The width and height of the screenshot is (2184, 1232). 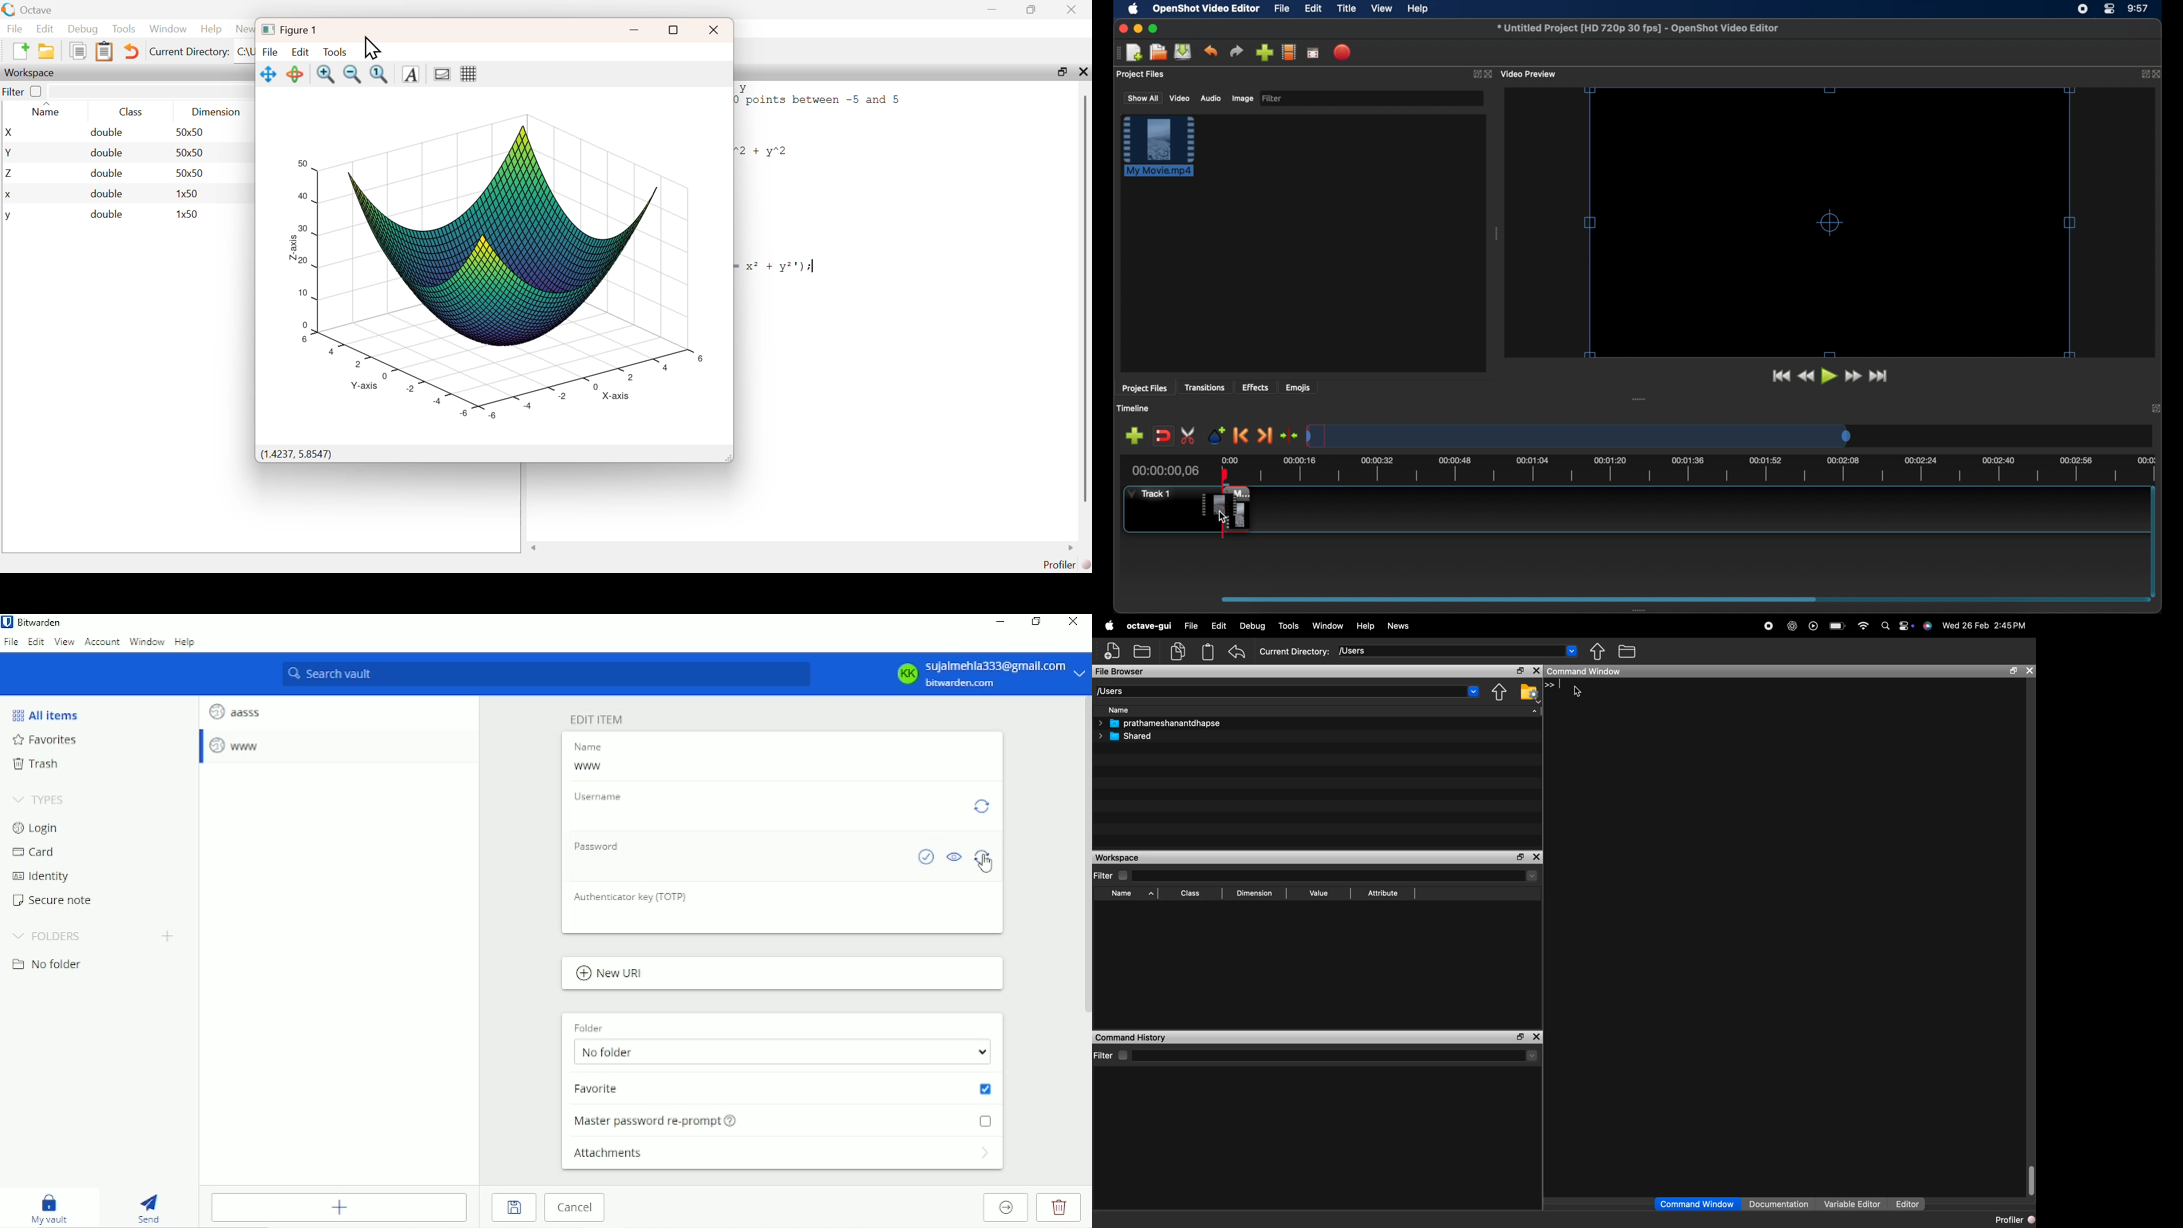 What do you see at coordinates (49, 110) in the screenshot?
I see `Name` at bounding box center [49, 110].